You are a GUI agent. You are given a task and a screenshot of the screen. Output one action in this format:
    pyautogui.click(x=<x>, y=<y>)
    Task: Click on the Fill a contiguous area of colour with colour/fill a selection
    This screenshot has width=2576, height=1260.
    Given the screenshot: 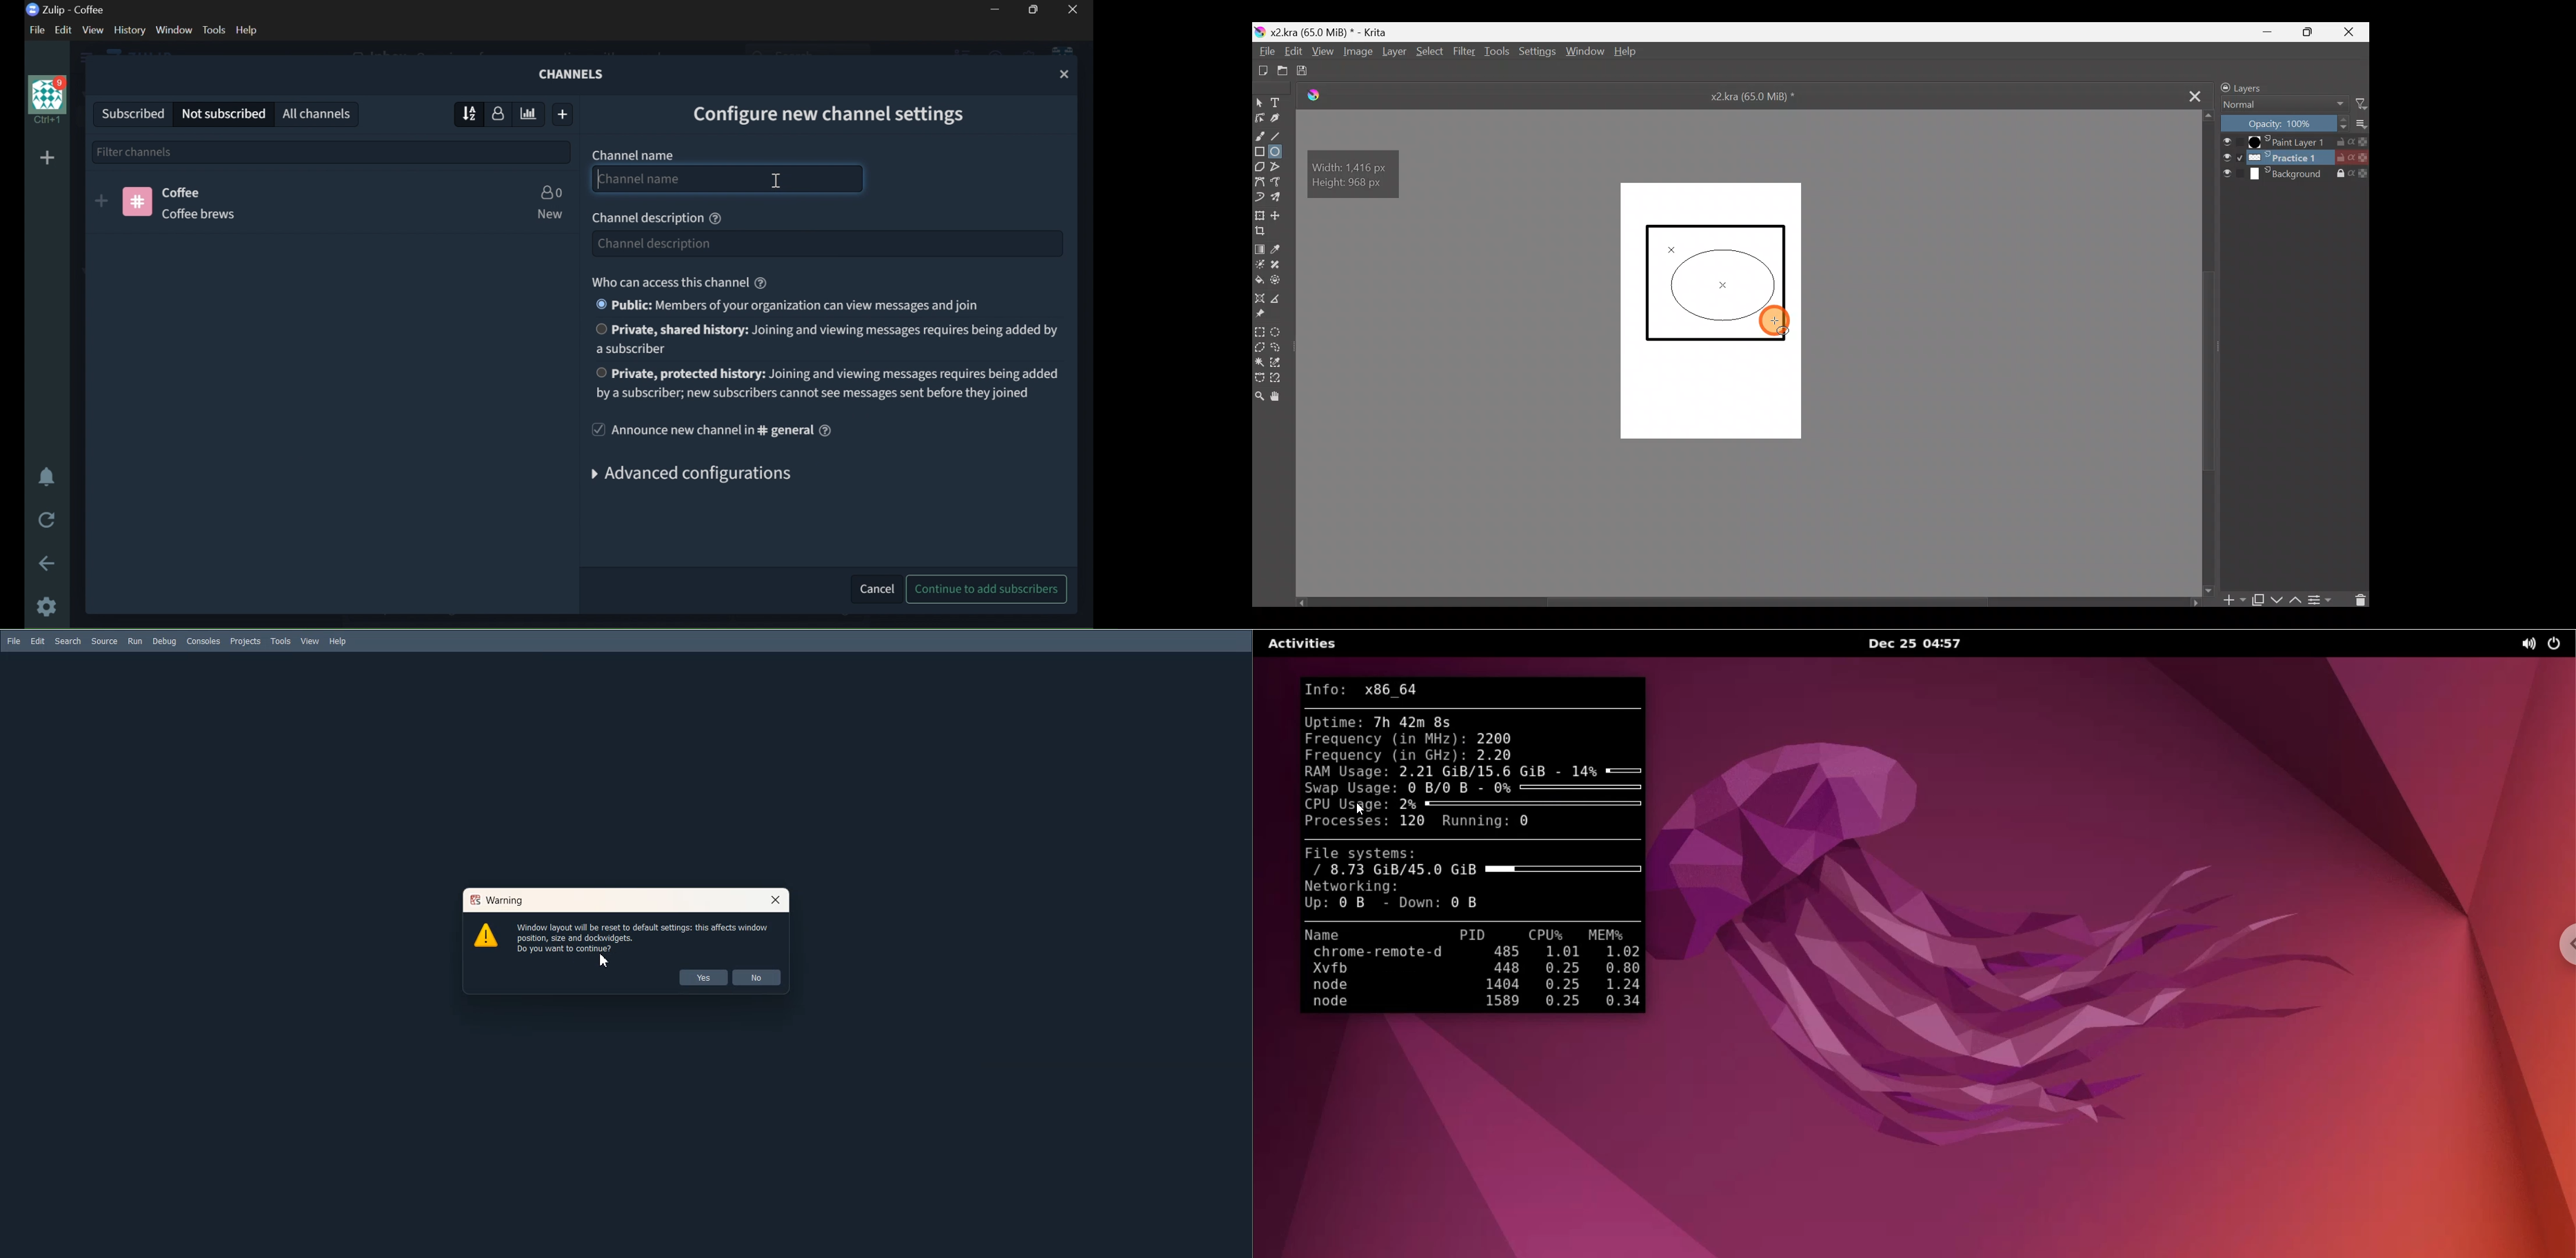 What is the action you would take?
    pyautogui.click(x=1259, y=280)
    